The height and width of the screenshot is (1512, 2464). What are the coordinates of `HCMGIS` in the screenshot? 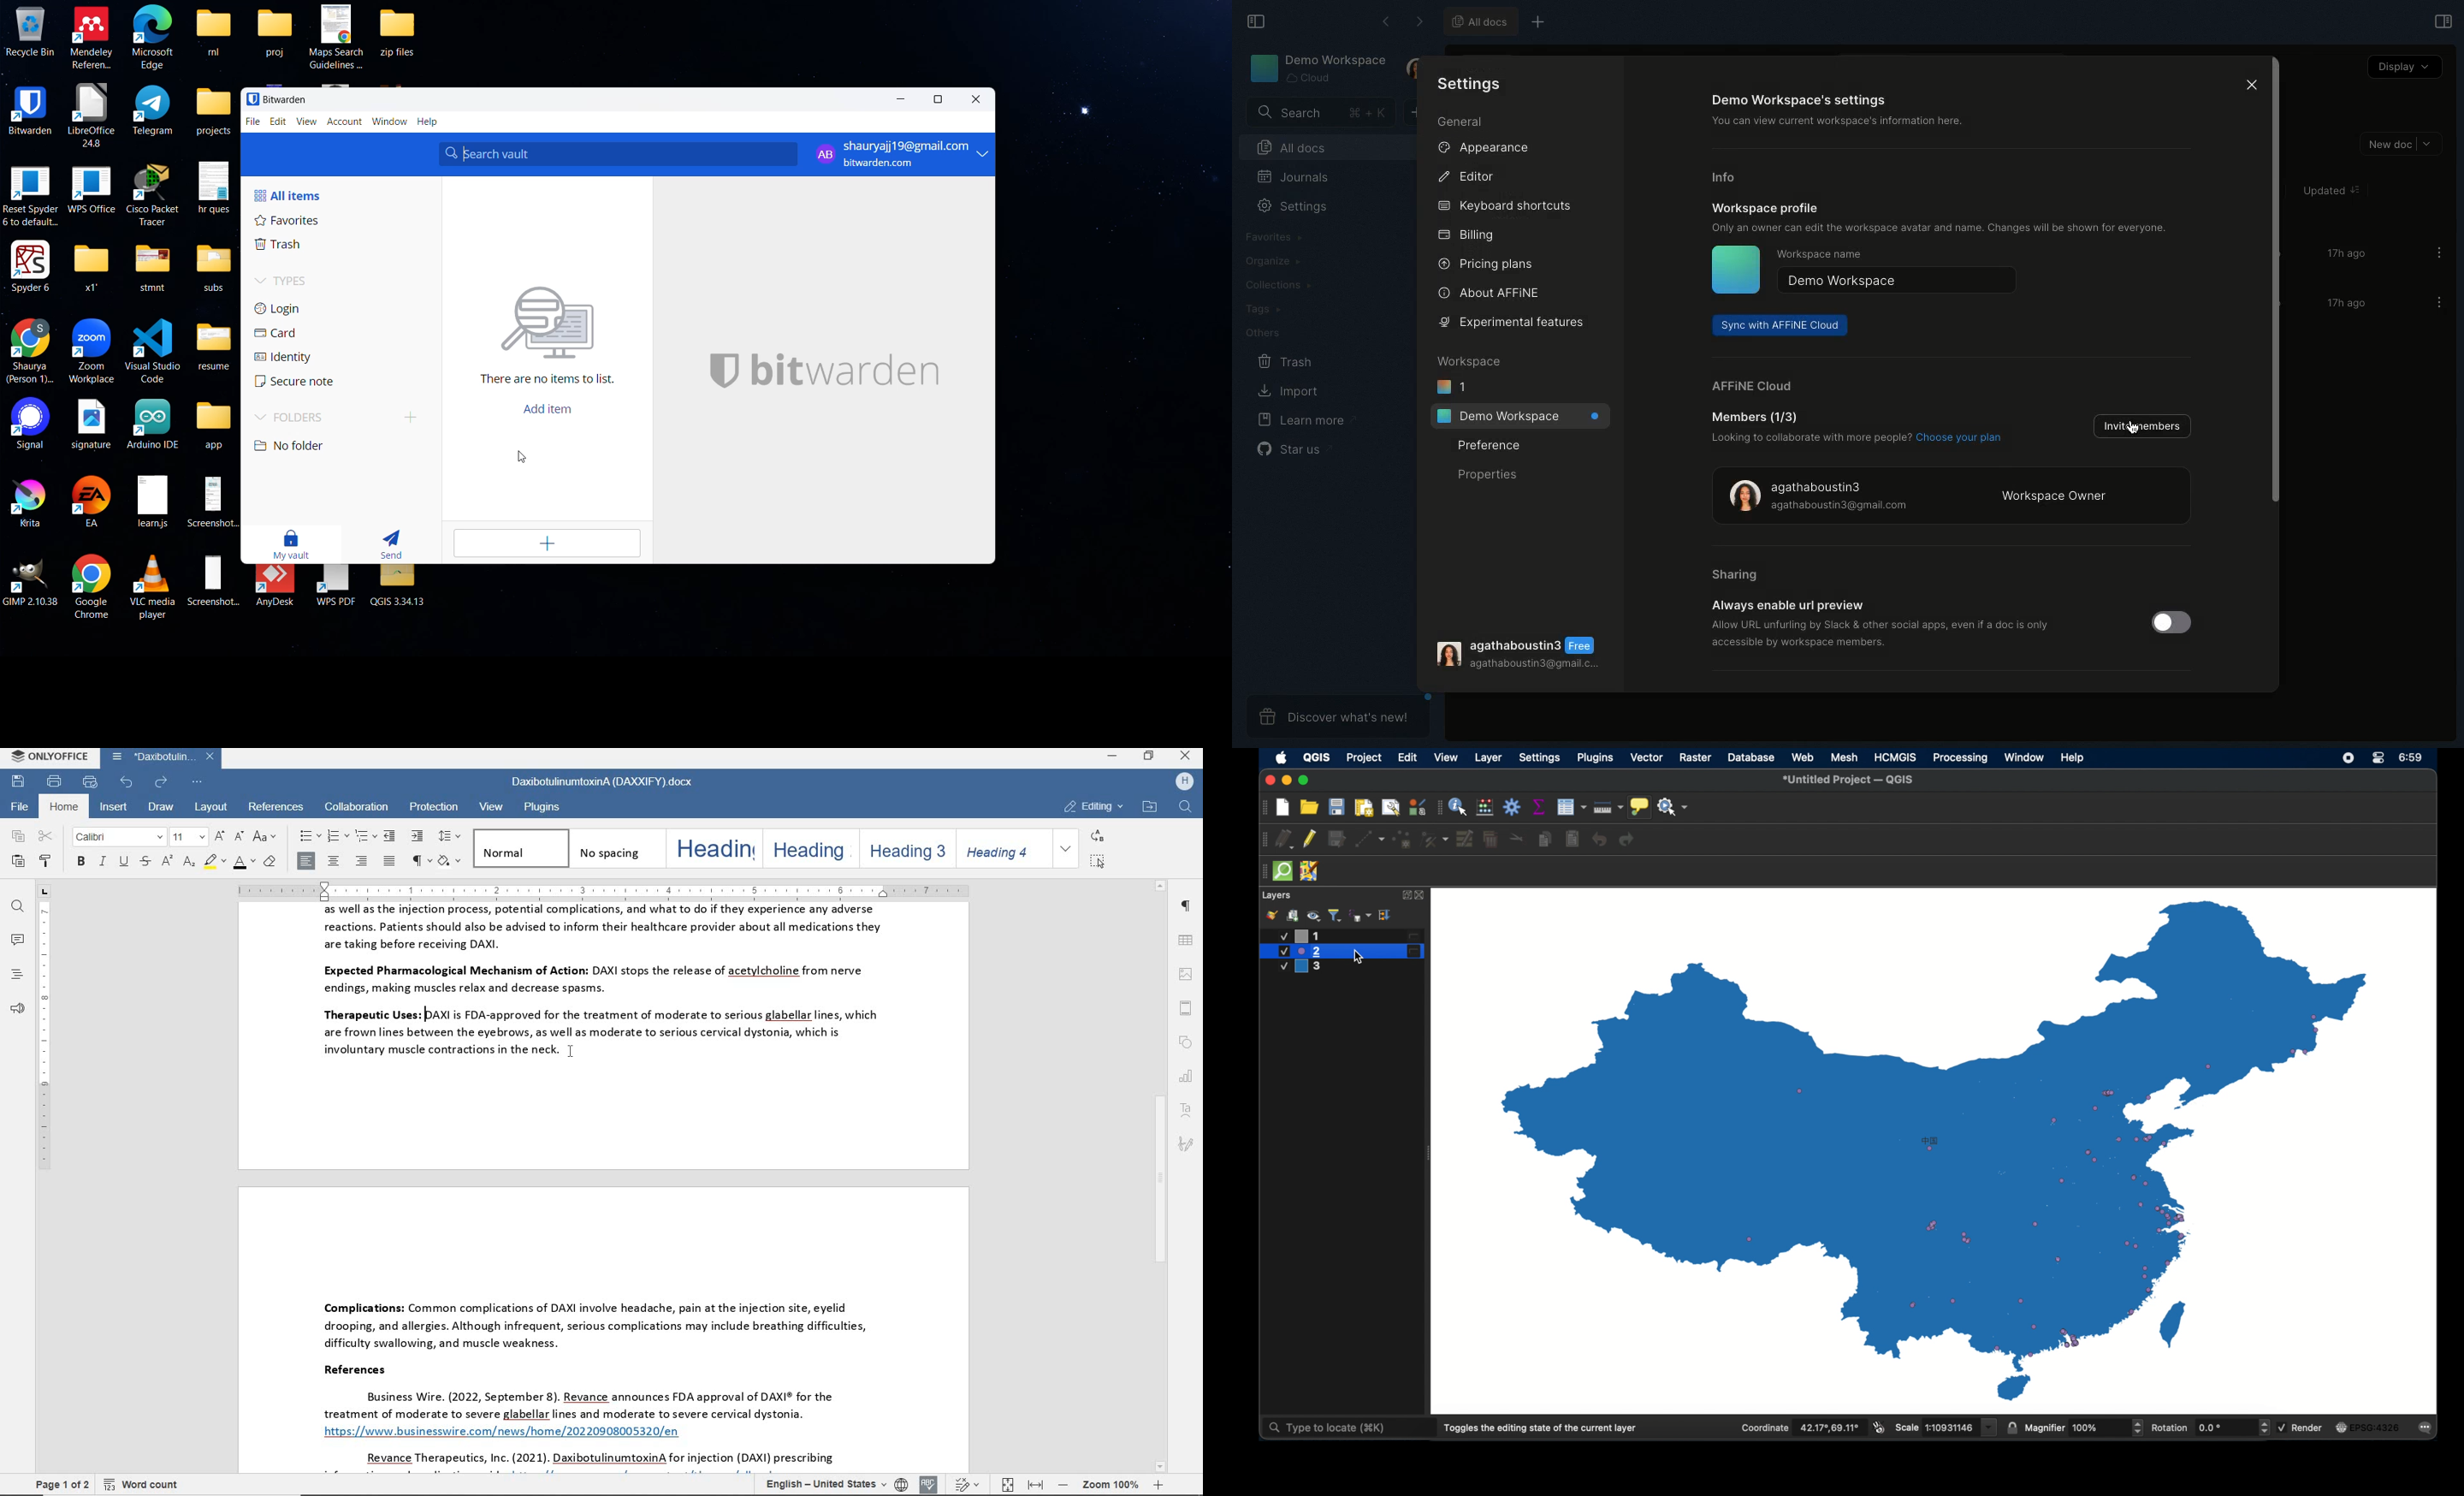 It's located at (1895, 758).